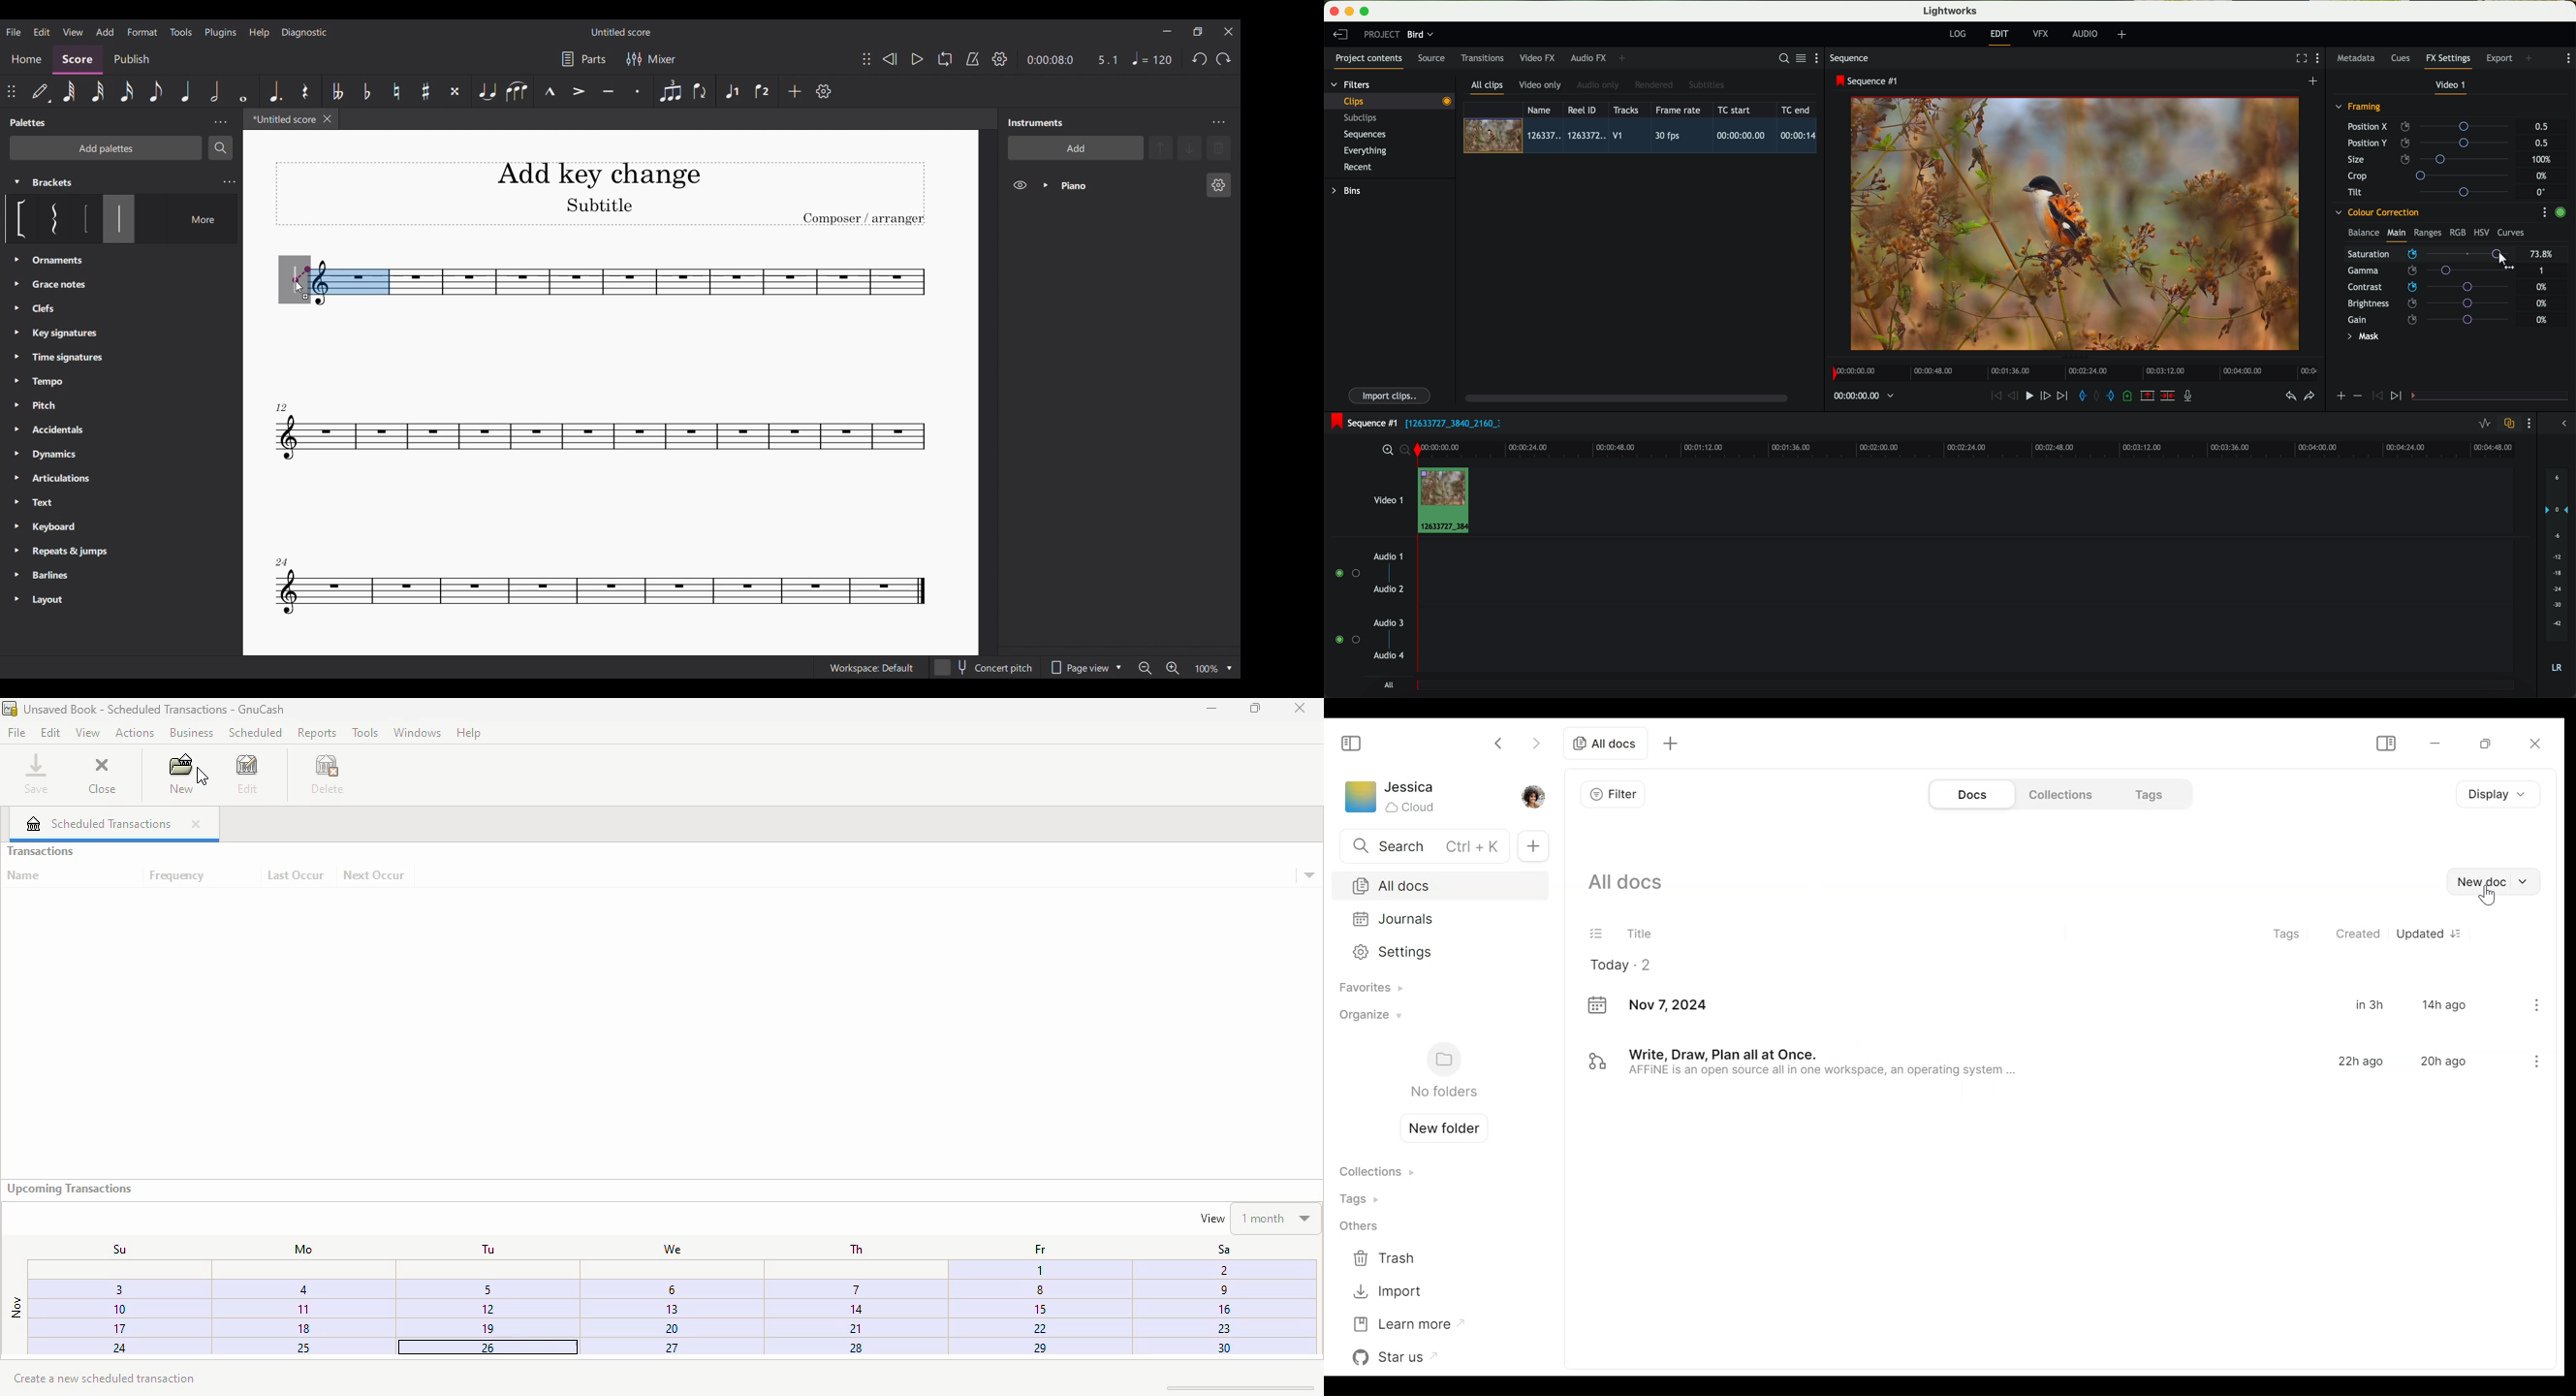  What do you see at coordinates (2448, 61) in the screenshot?
I see `fx settings` at bounding box center [2448, 61].